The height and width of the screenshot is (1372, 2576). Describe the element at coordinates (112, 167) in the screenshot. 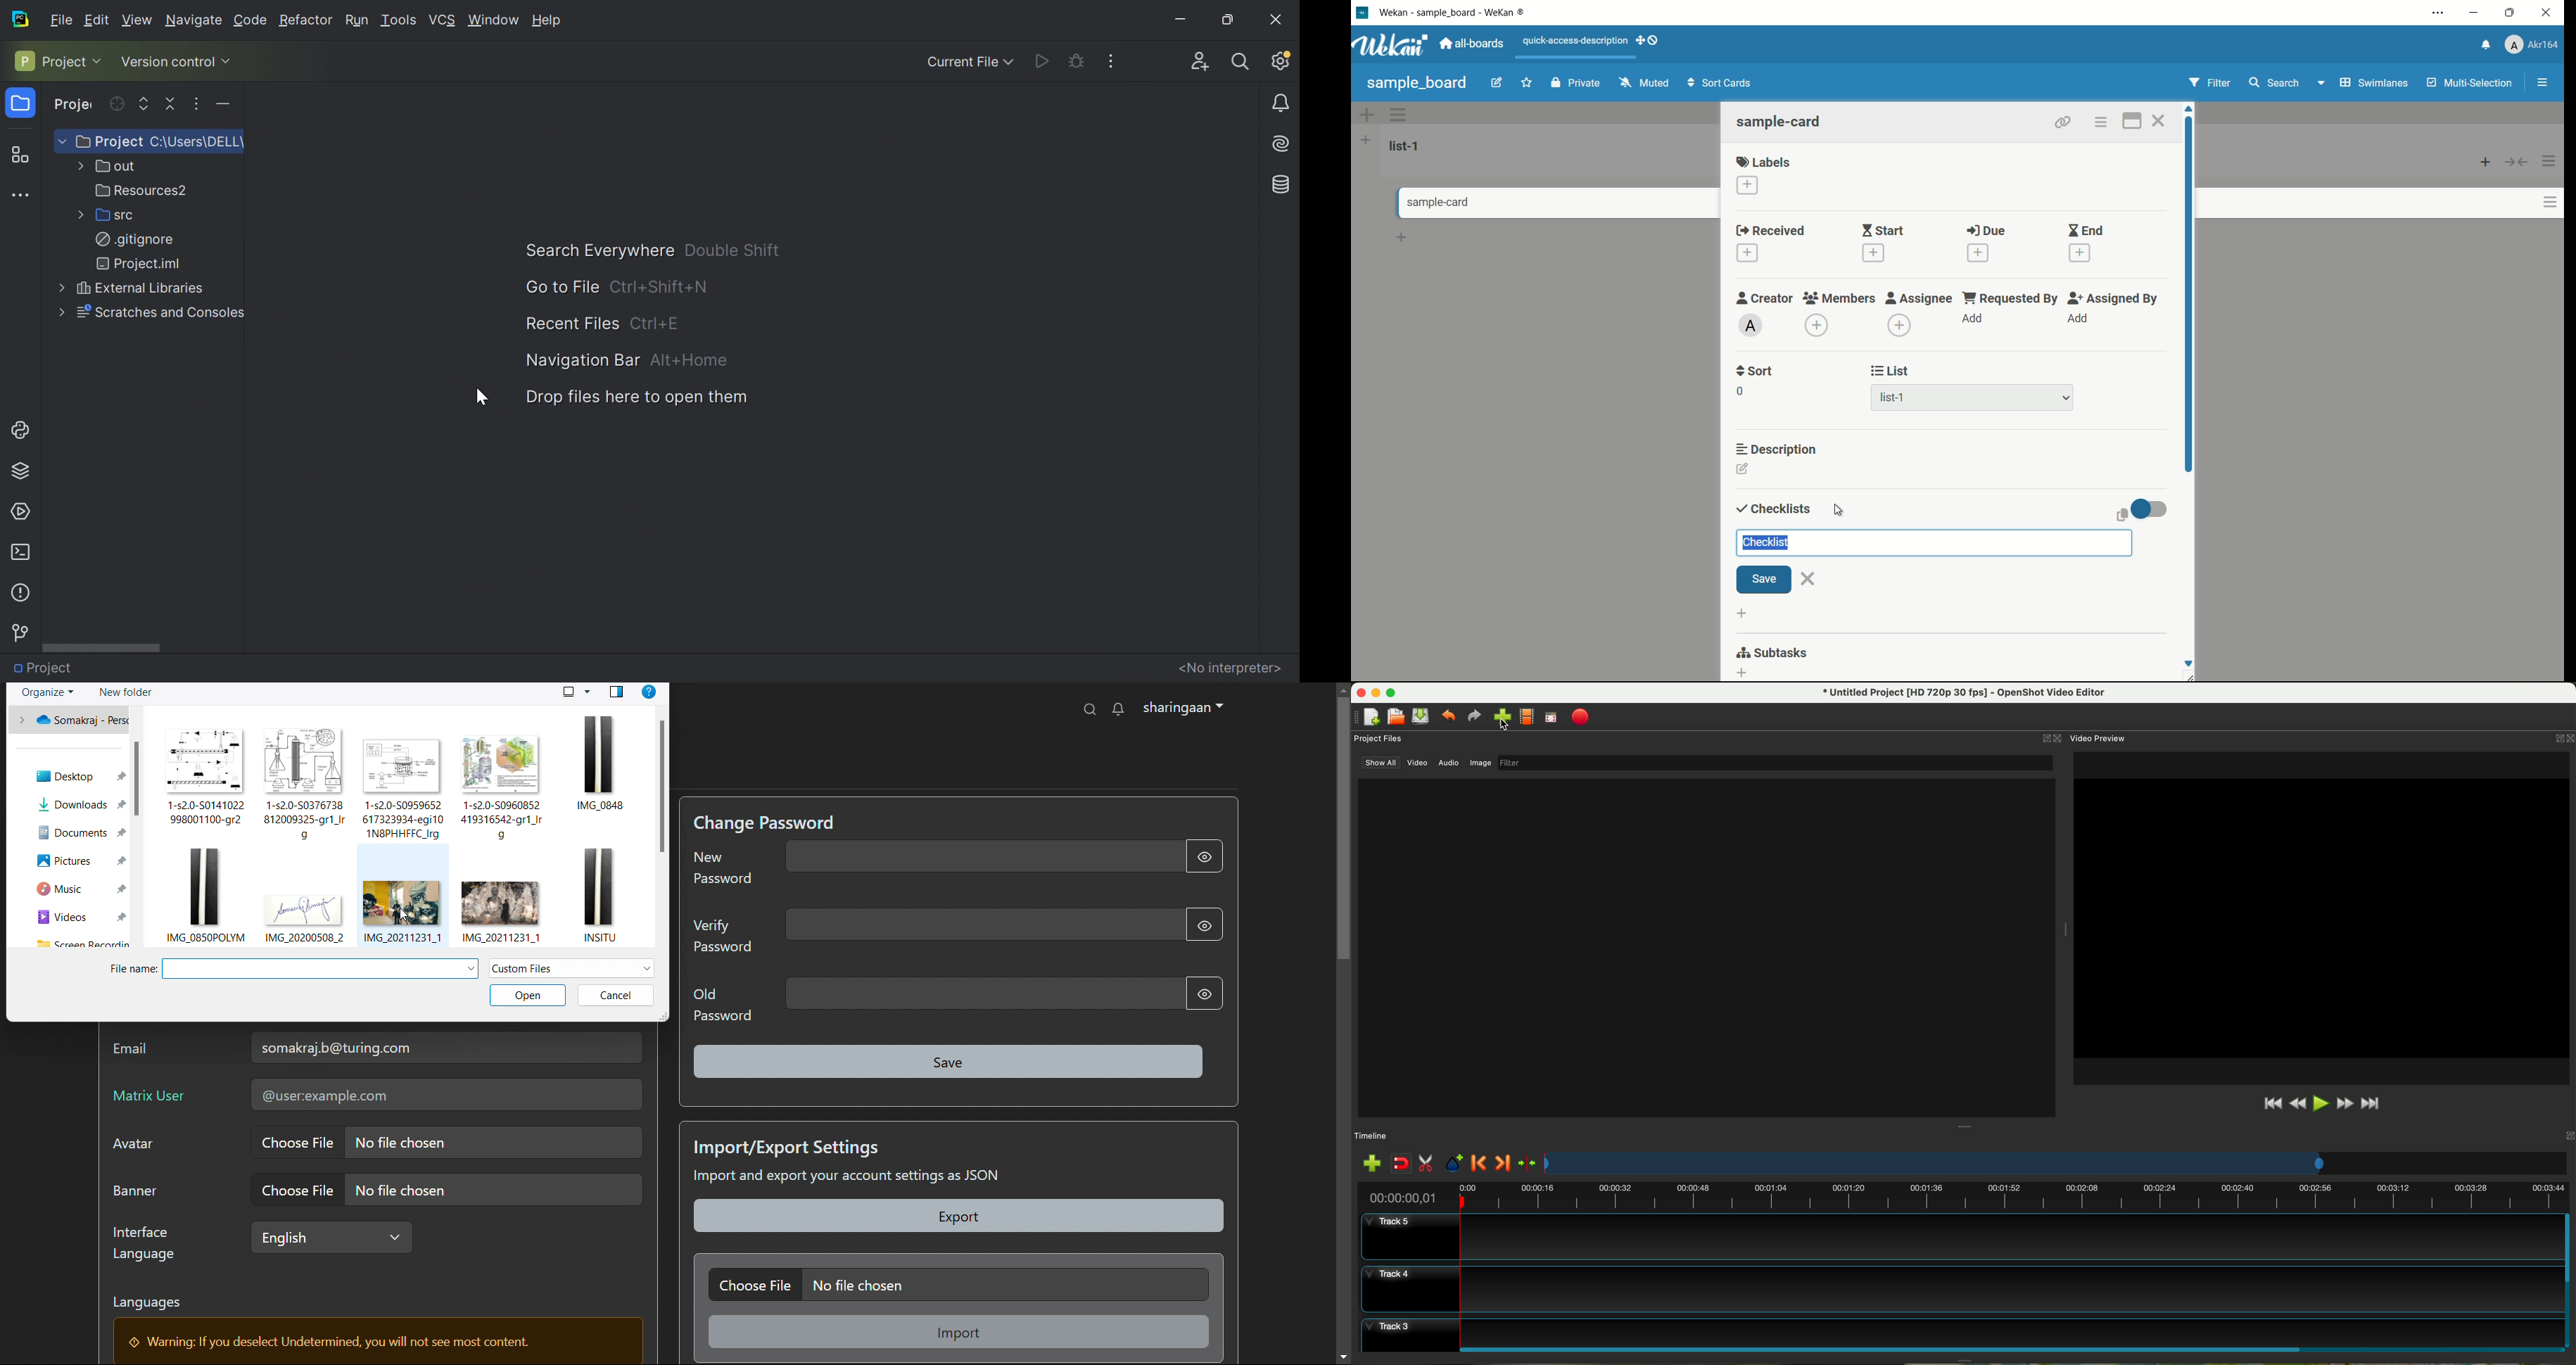

I see `out` at that location.